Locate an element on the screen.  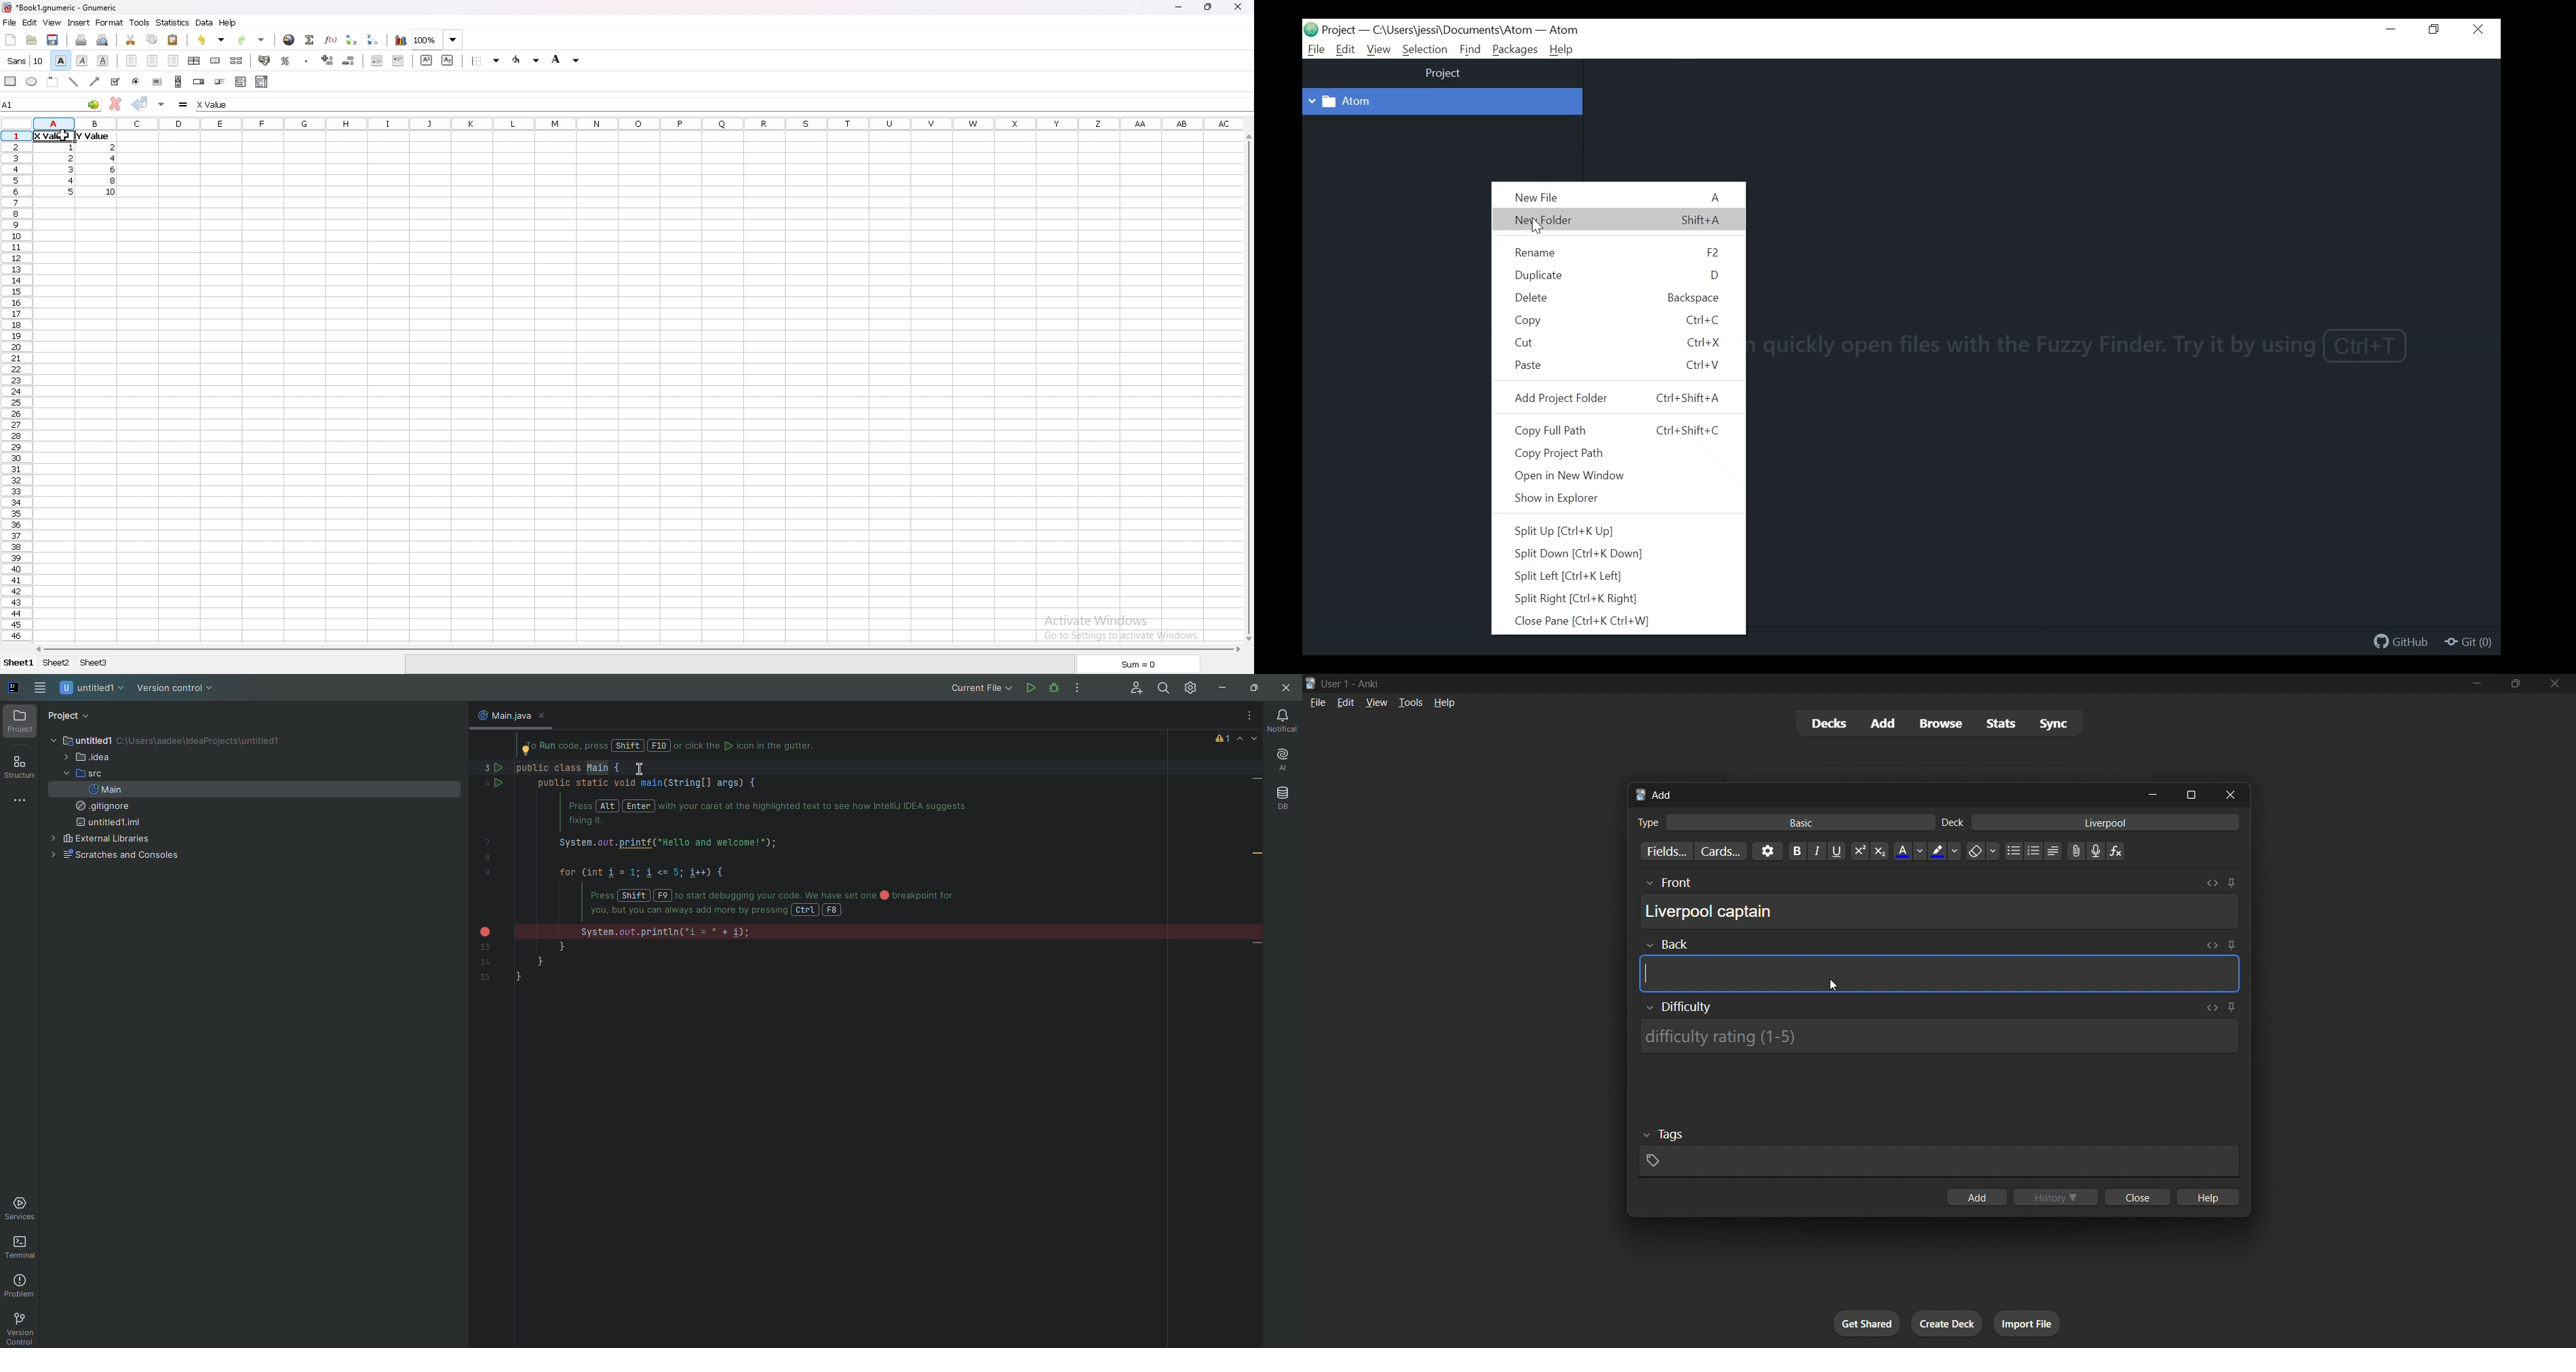
maximize/restore is located at coordinates (2516, 684).